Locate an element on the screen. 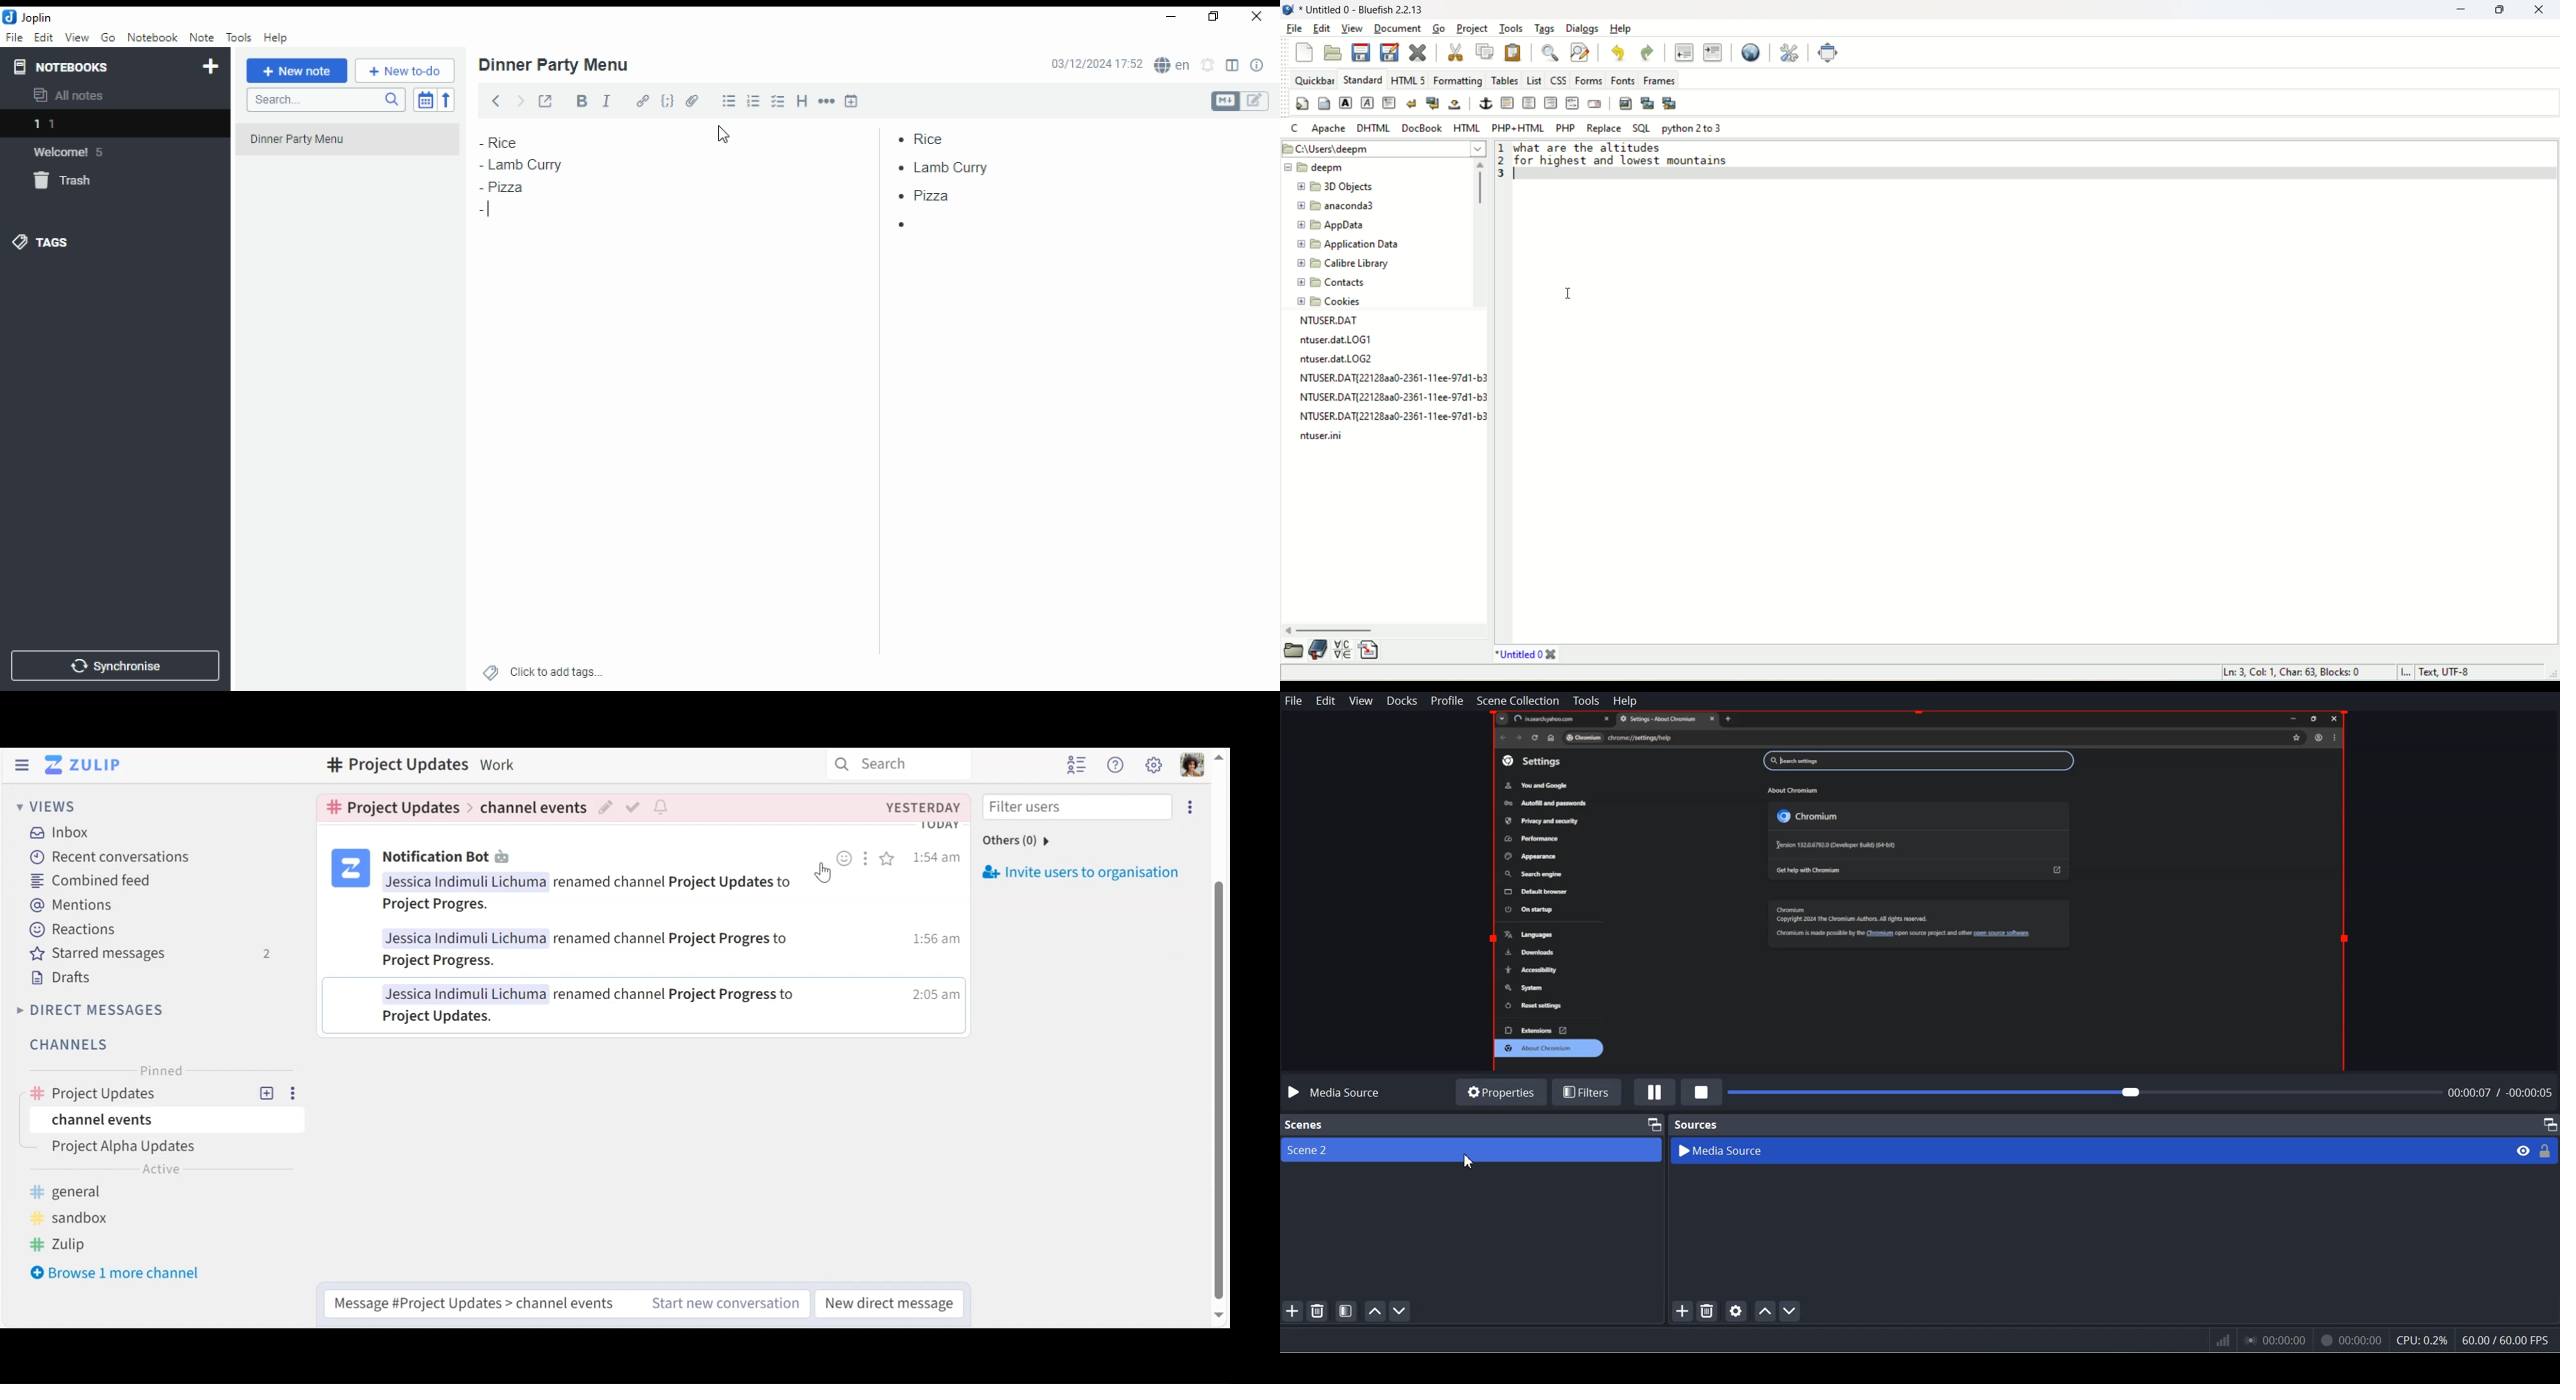  Bowser 1 more channel is located at coordinates (122, 1274).